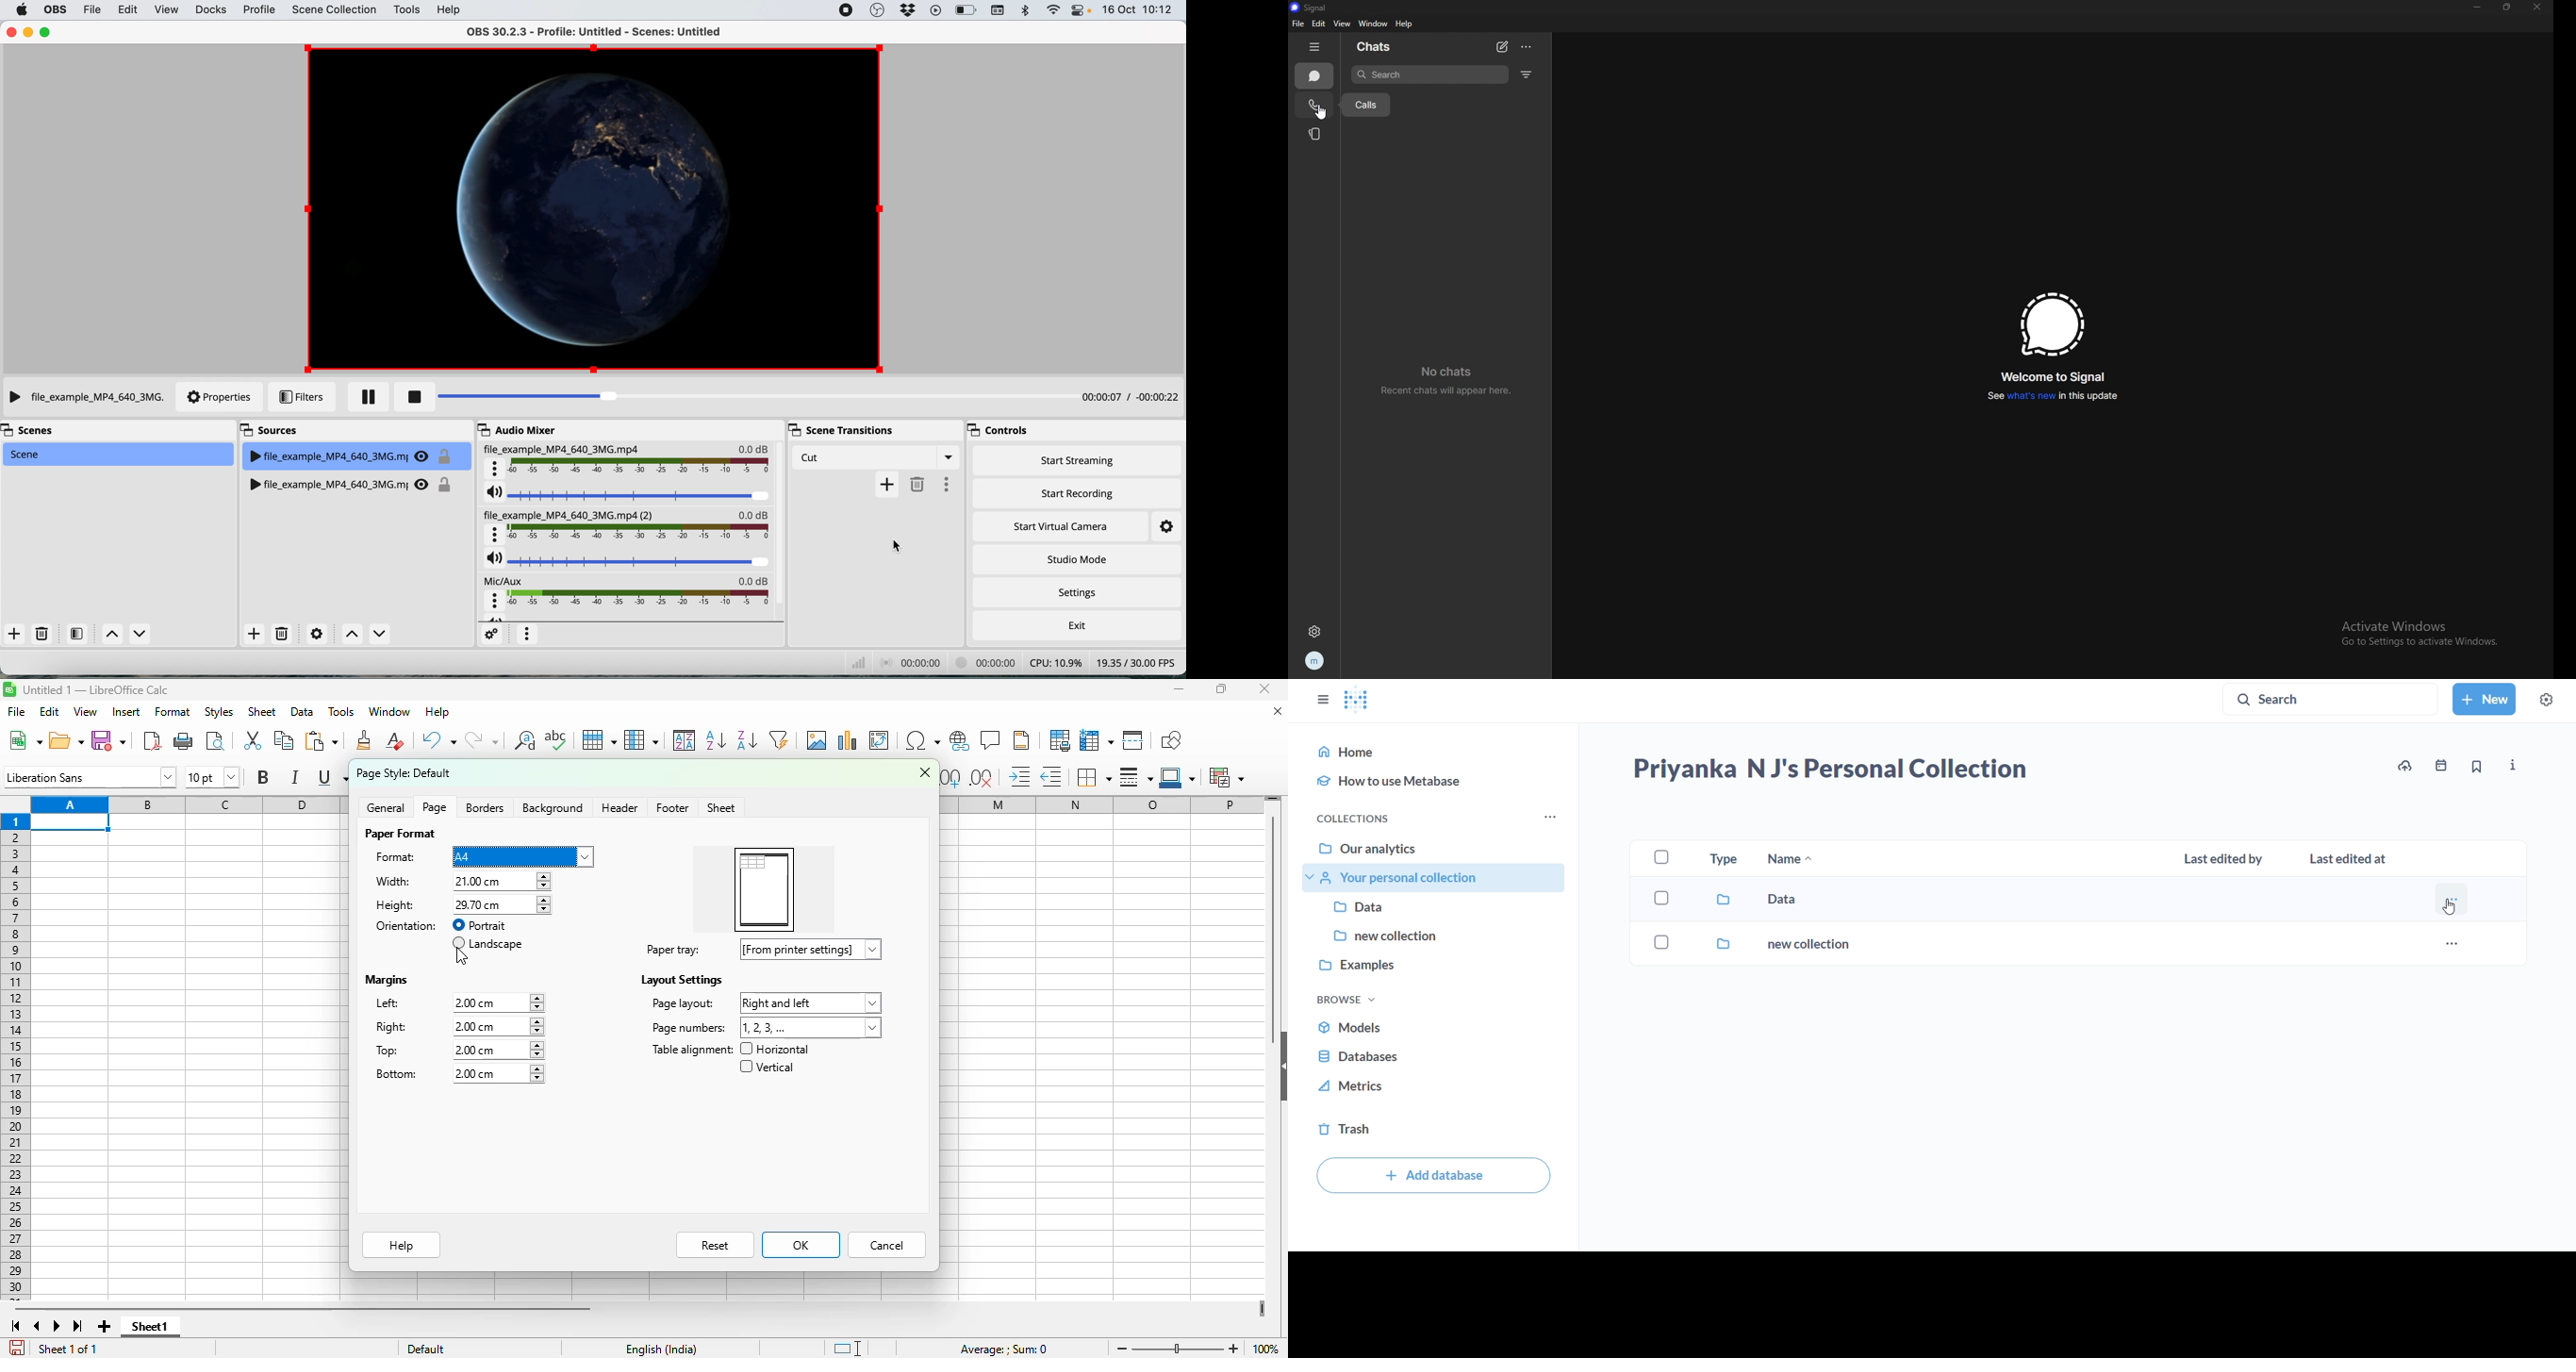 The image size is (2576, 1372). Describe the element at coordinates (1097, 740) in the screenshot. I see `freeze rows and columns` at that location.